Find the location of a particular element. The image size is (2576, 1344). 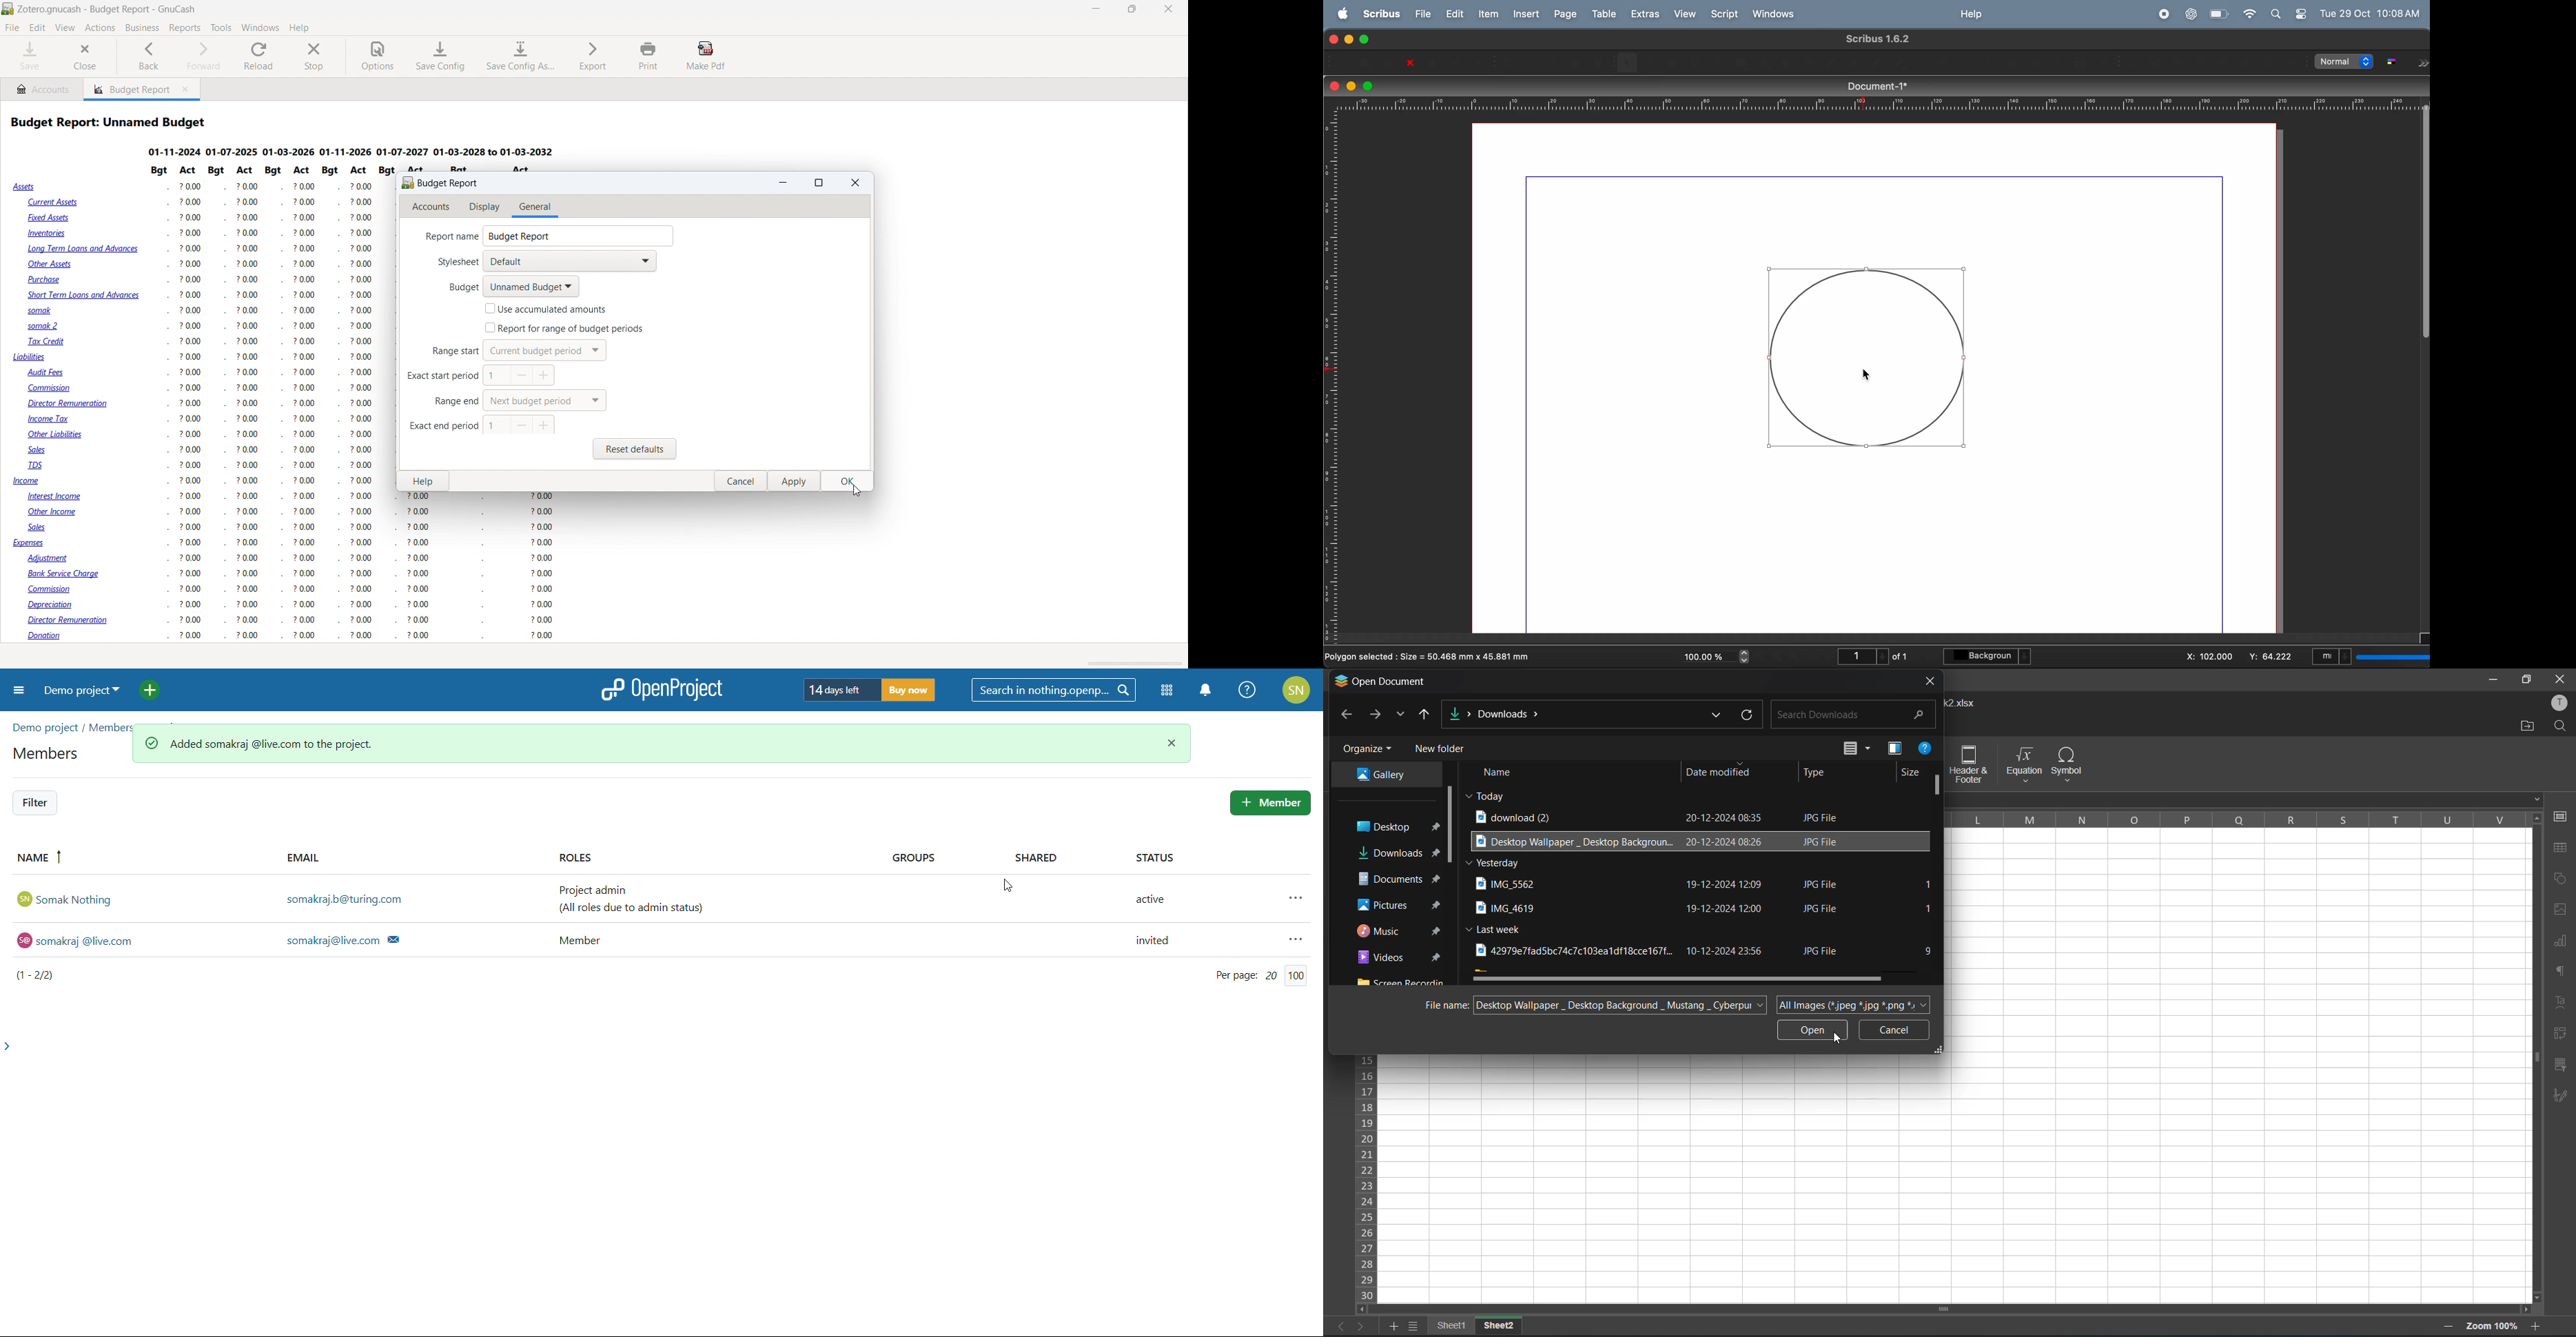

open document is located at coordinates (1381, 681).